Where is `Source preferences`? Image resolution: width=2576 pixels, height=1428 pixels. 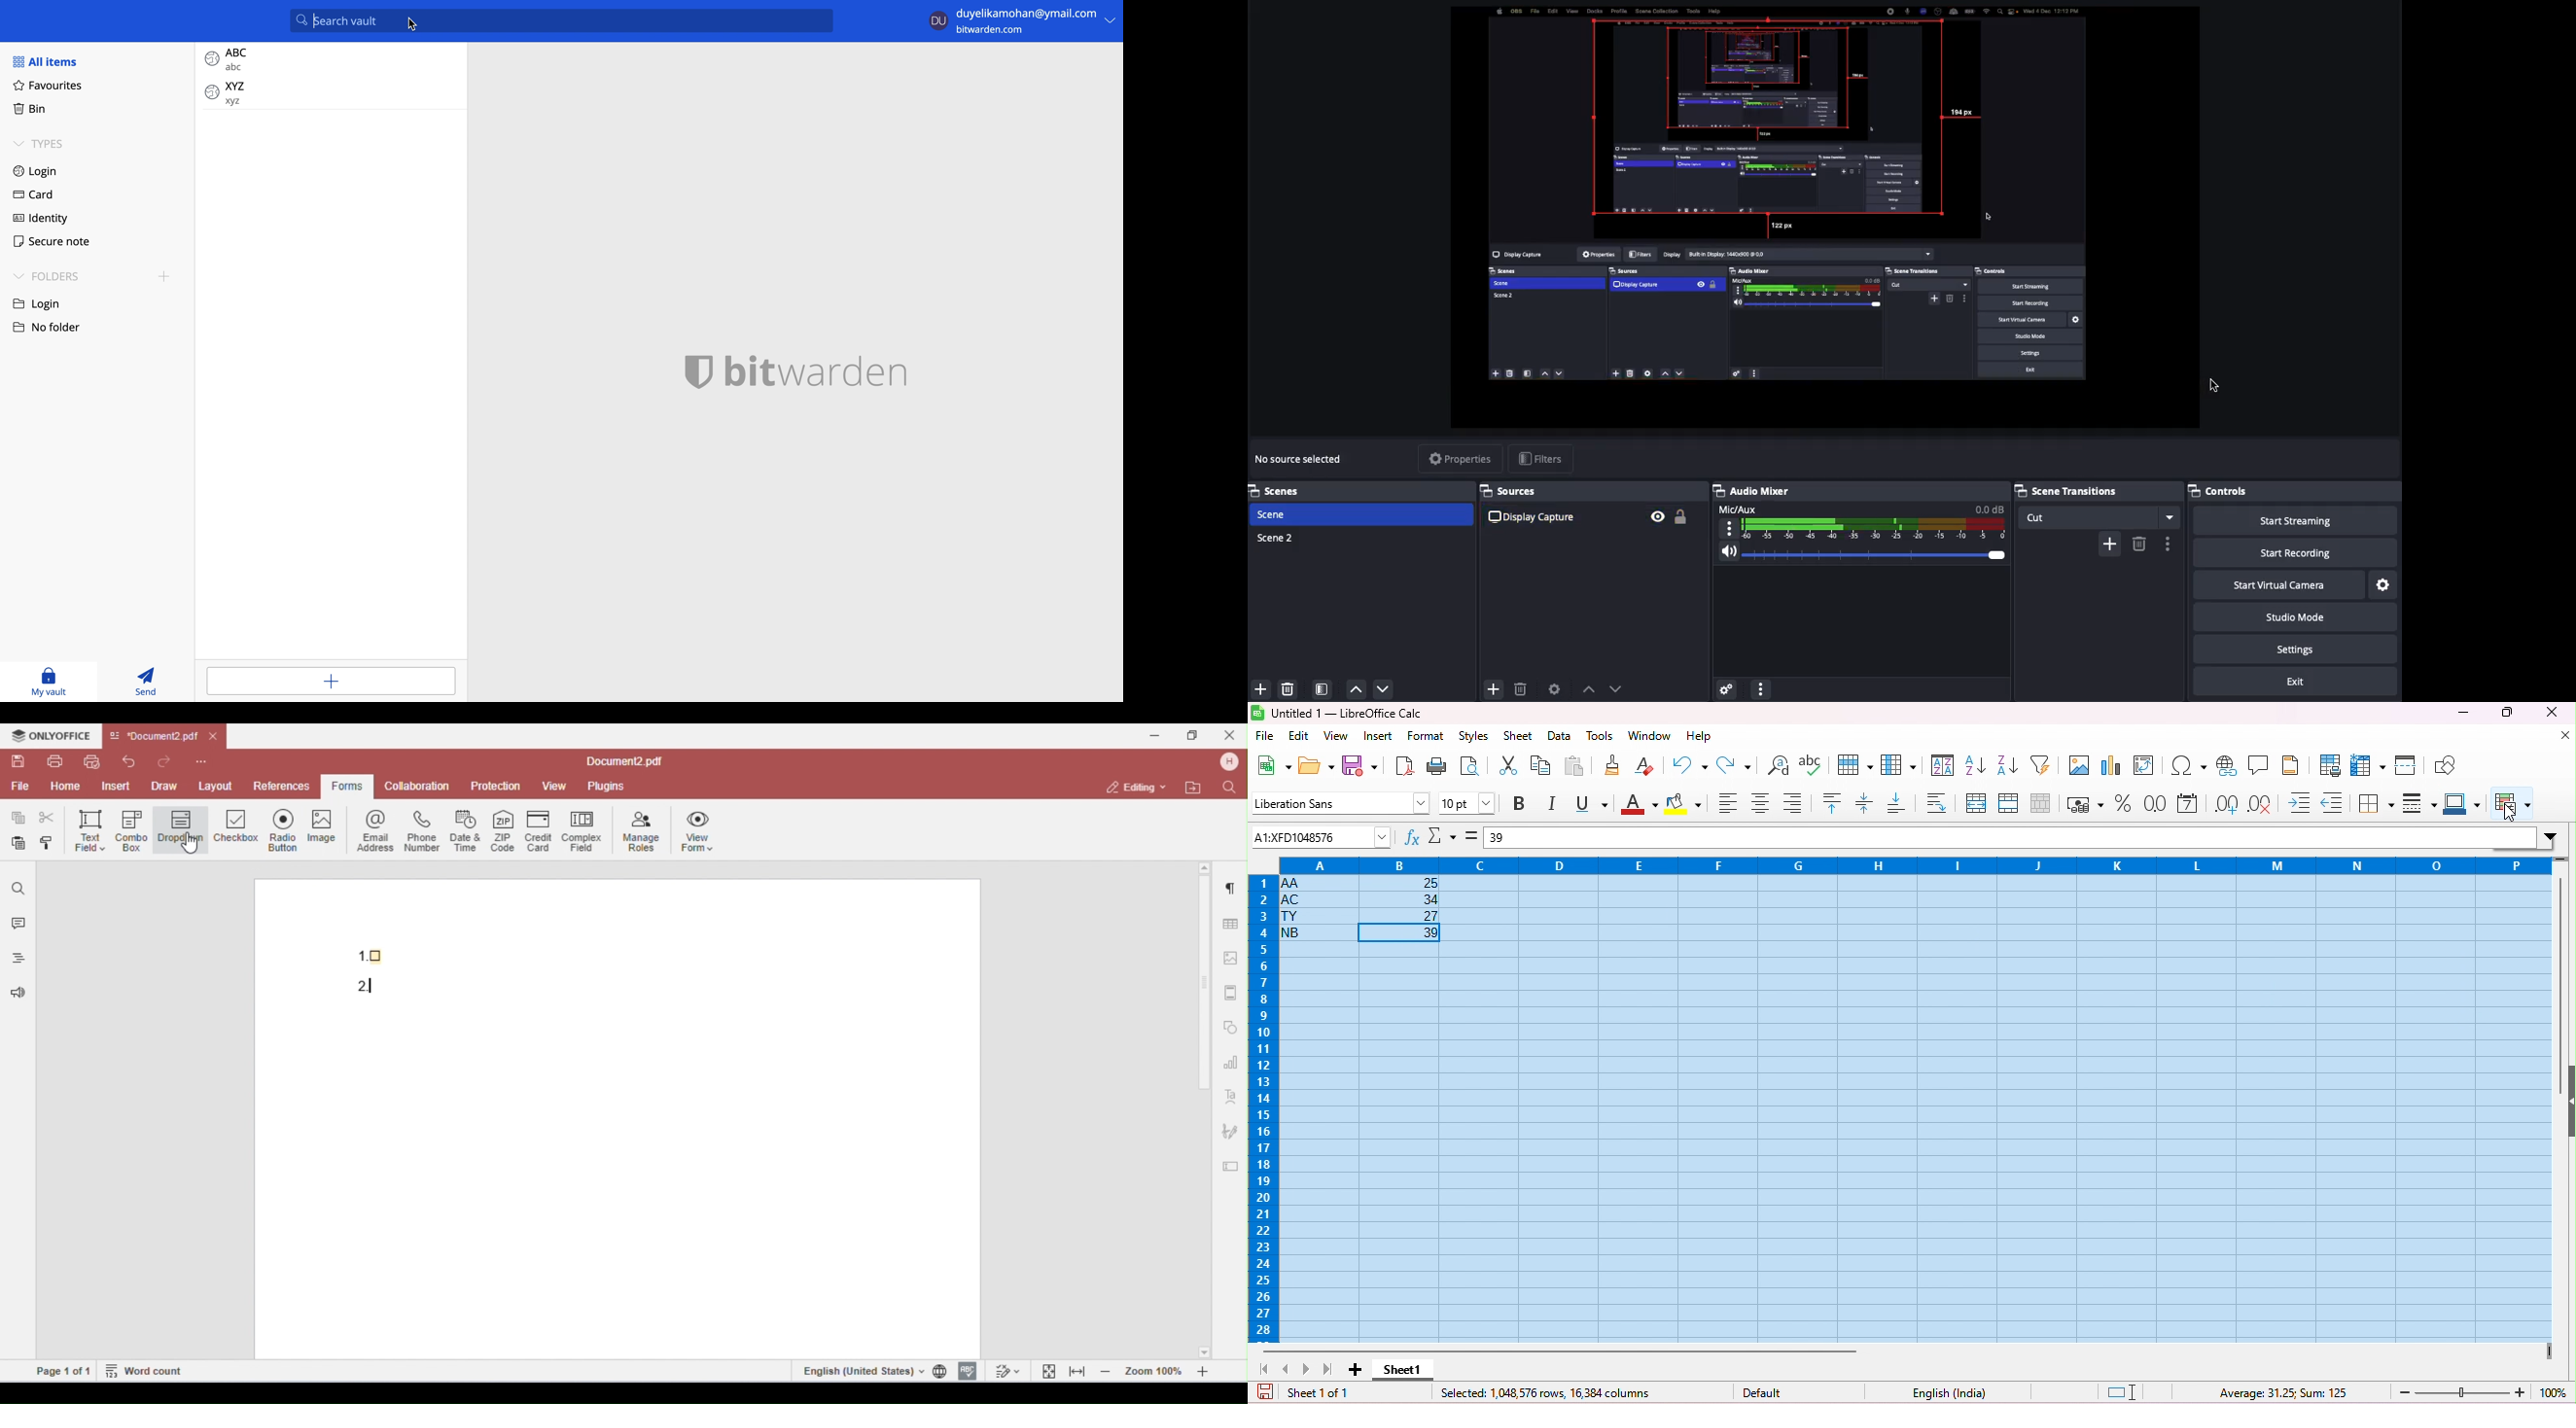
Source preferences is located at coordinates (1557, 689).